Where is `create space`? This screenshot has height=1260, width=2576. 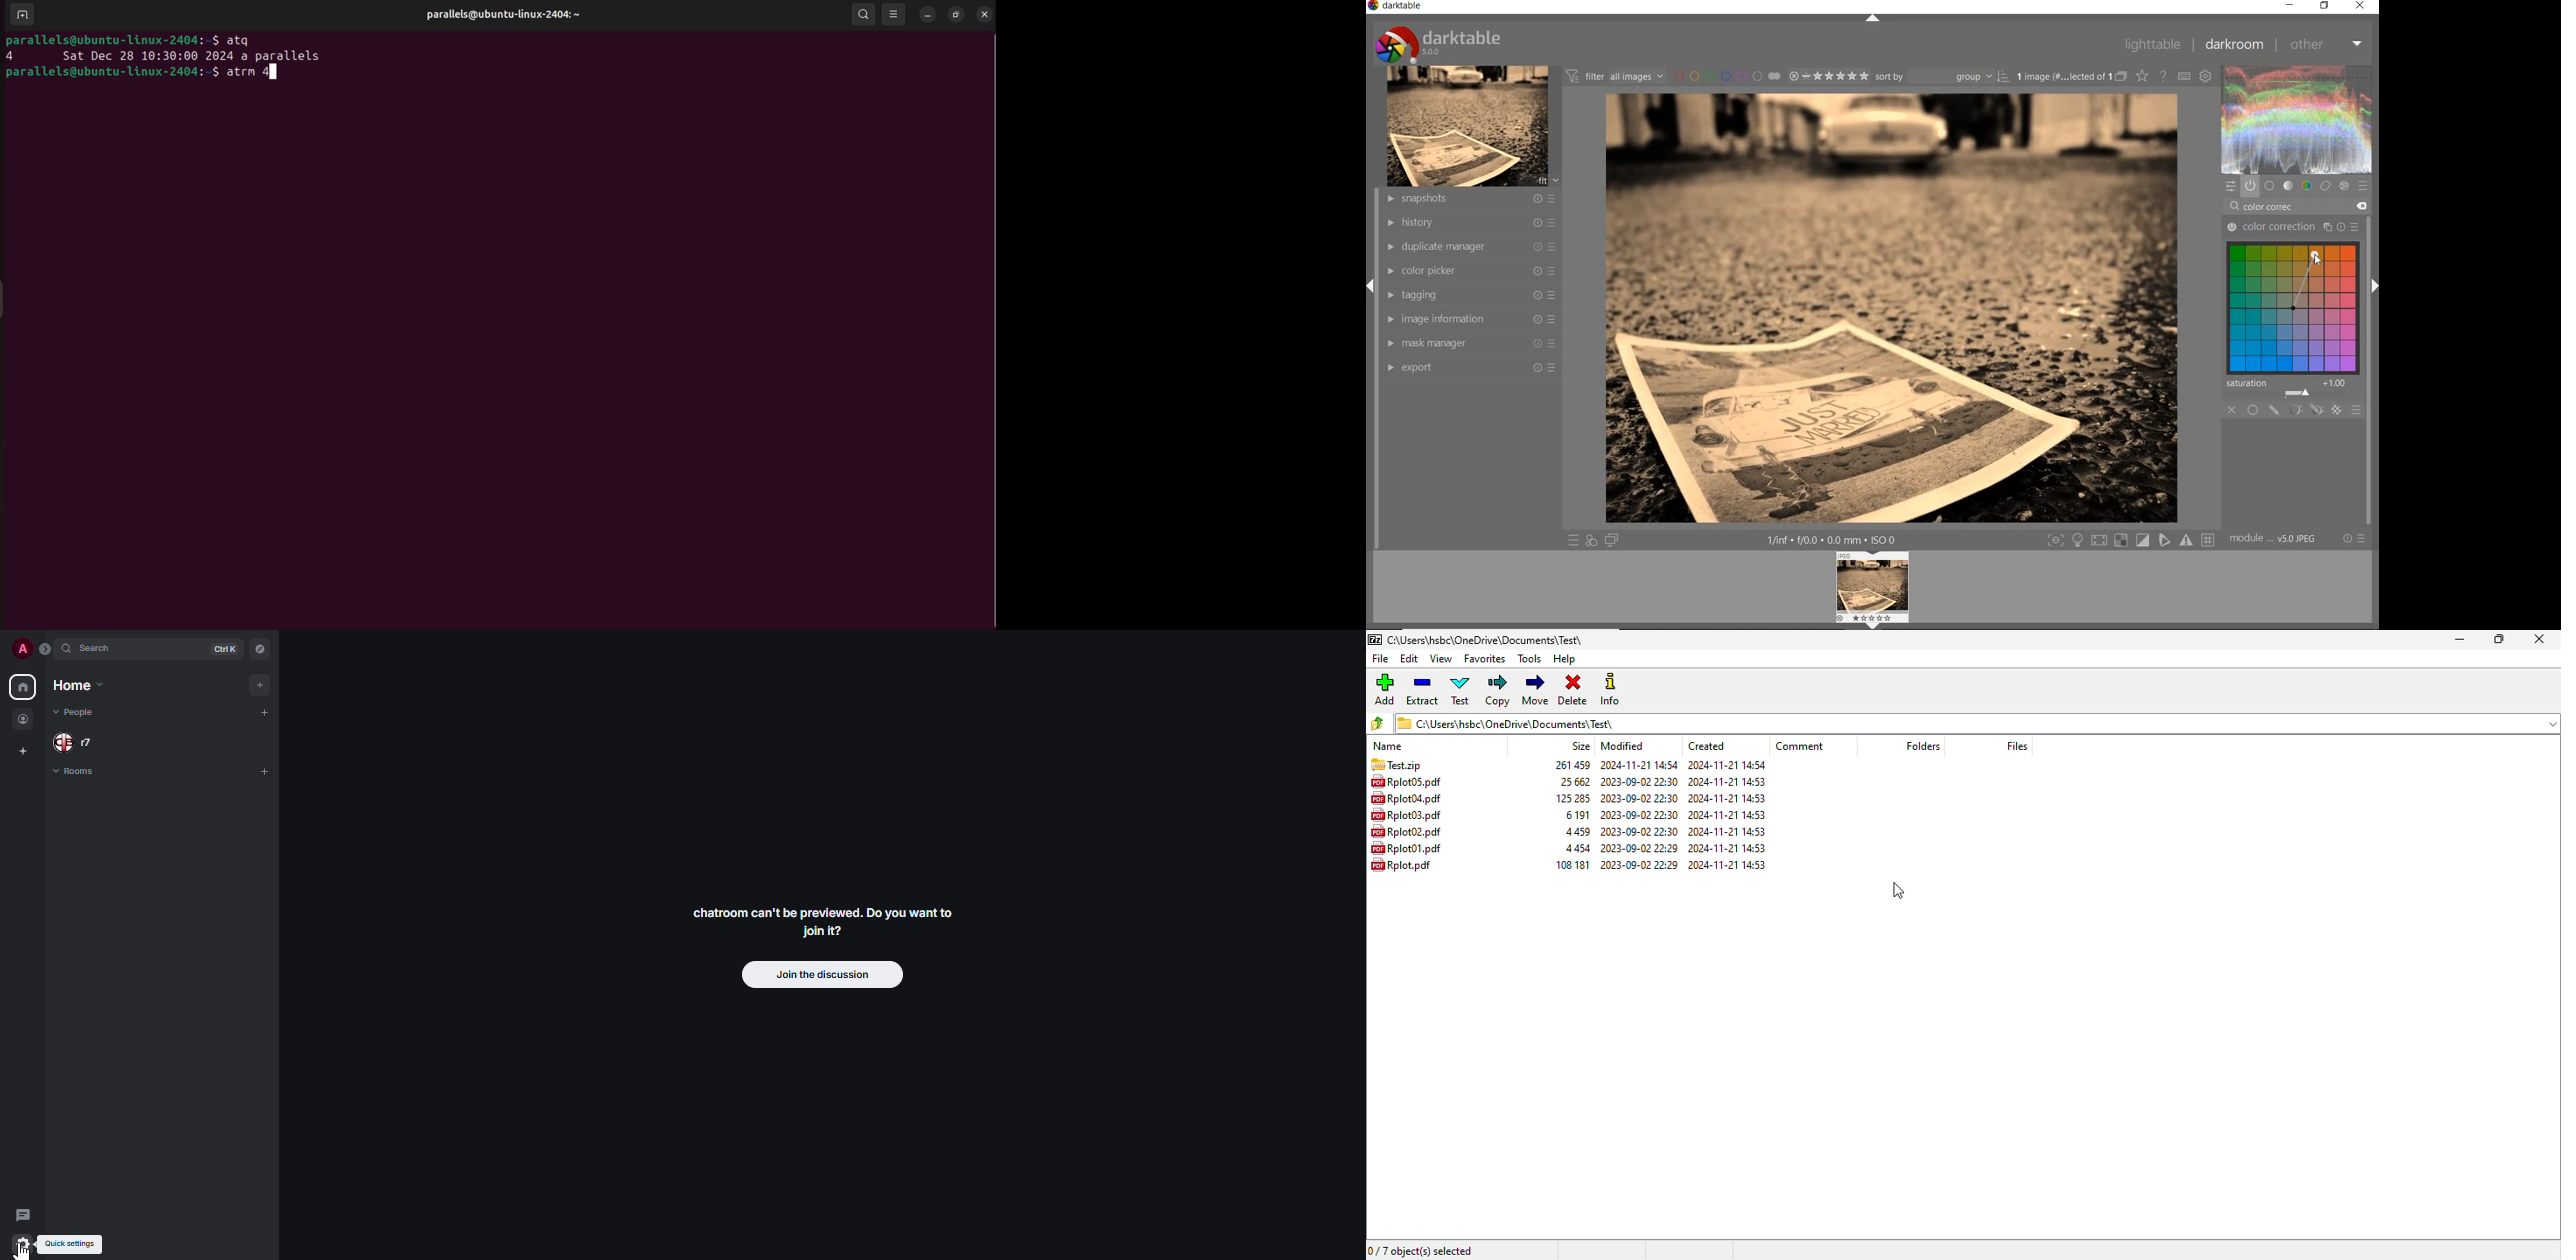 create space is located at coordinates (23, 752).